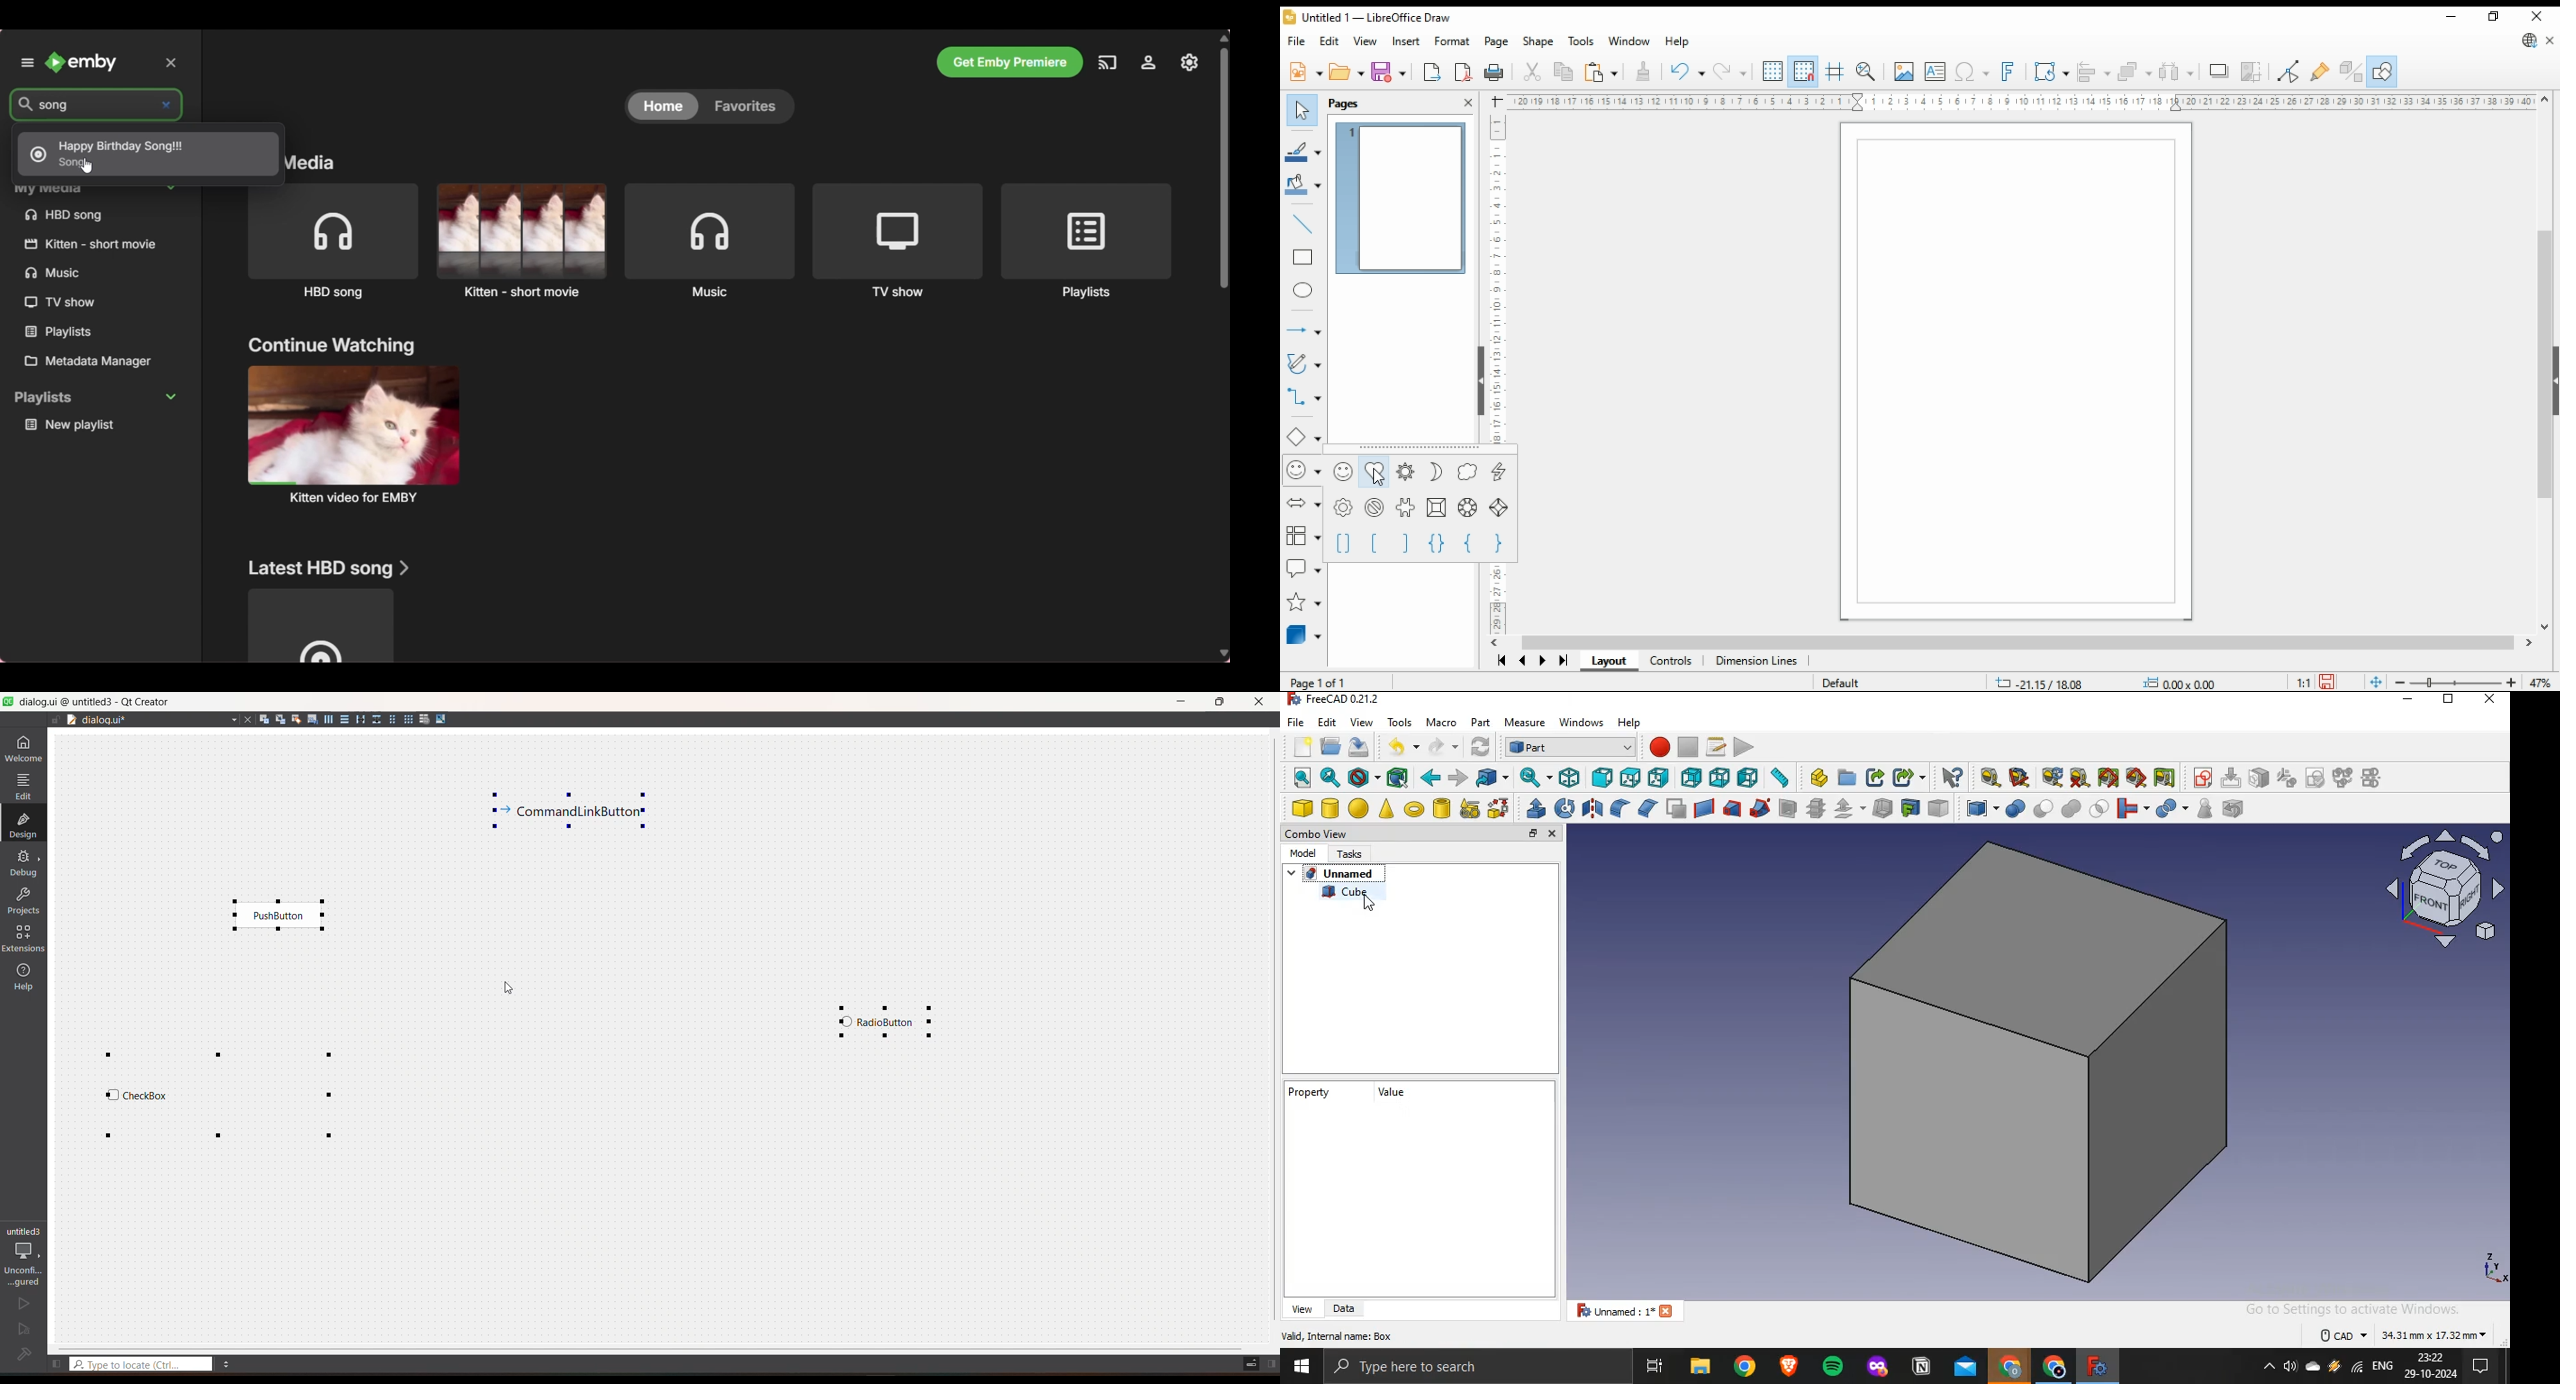  Describe the element at coordinates (2453, 681) in the screenshot. I see `zoom slider` at that location.